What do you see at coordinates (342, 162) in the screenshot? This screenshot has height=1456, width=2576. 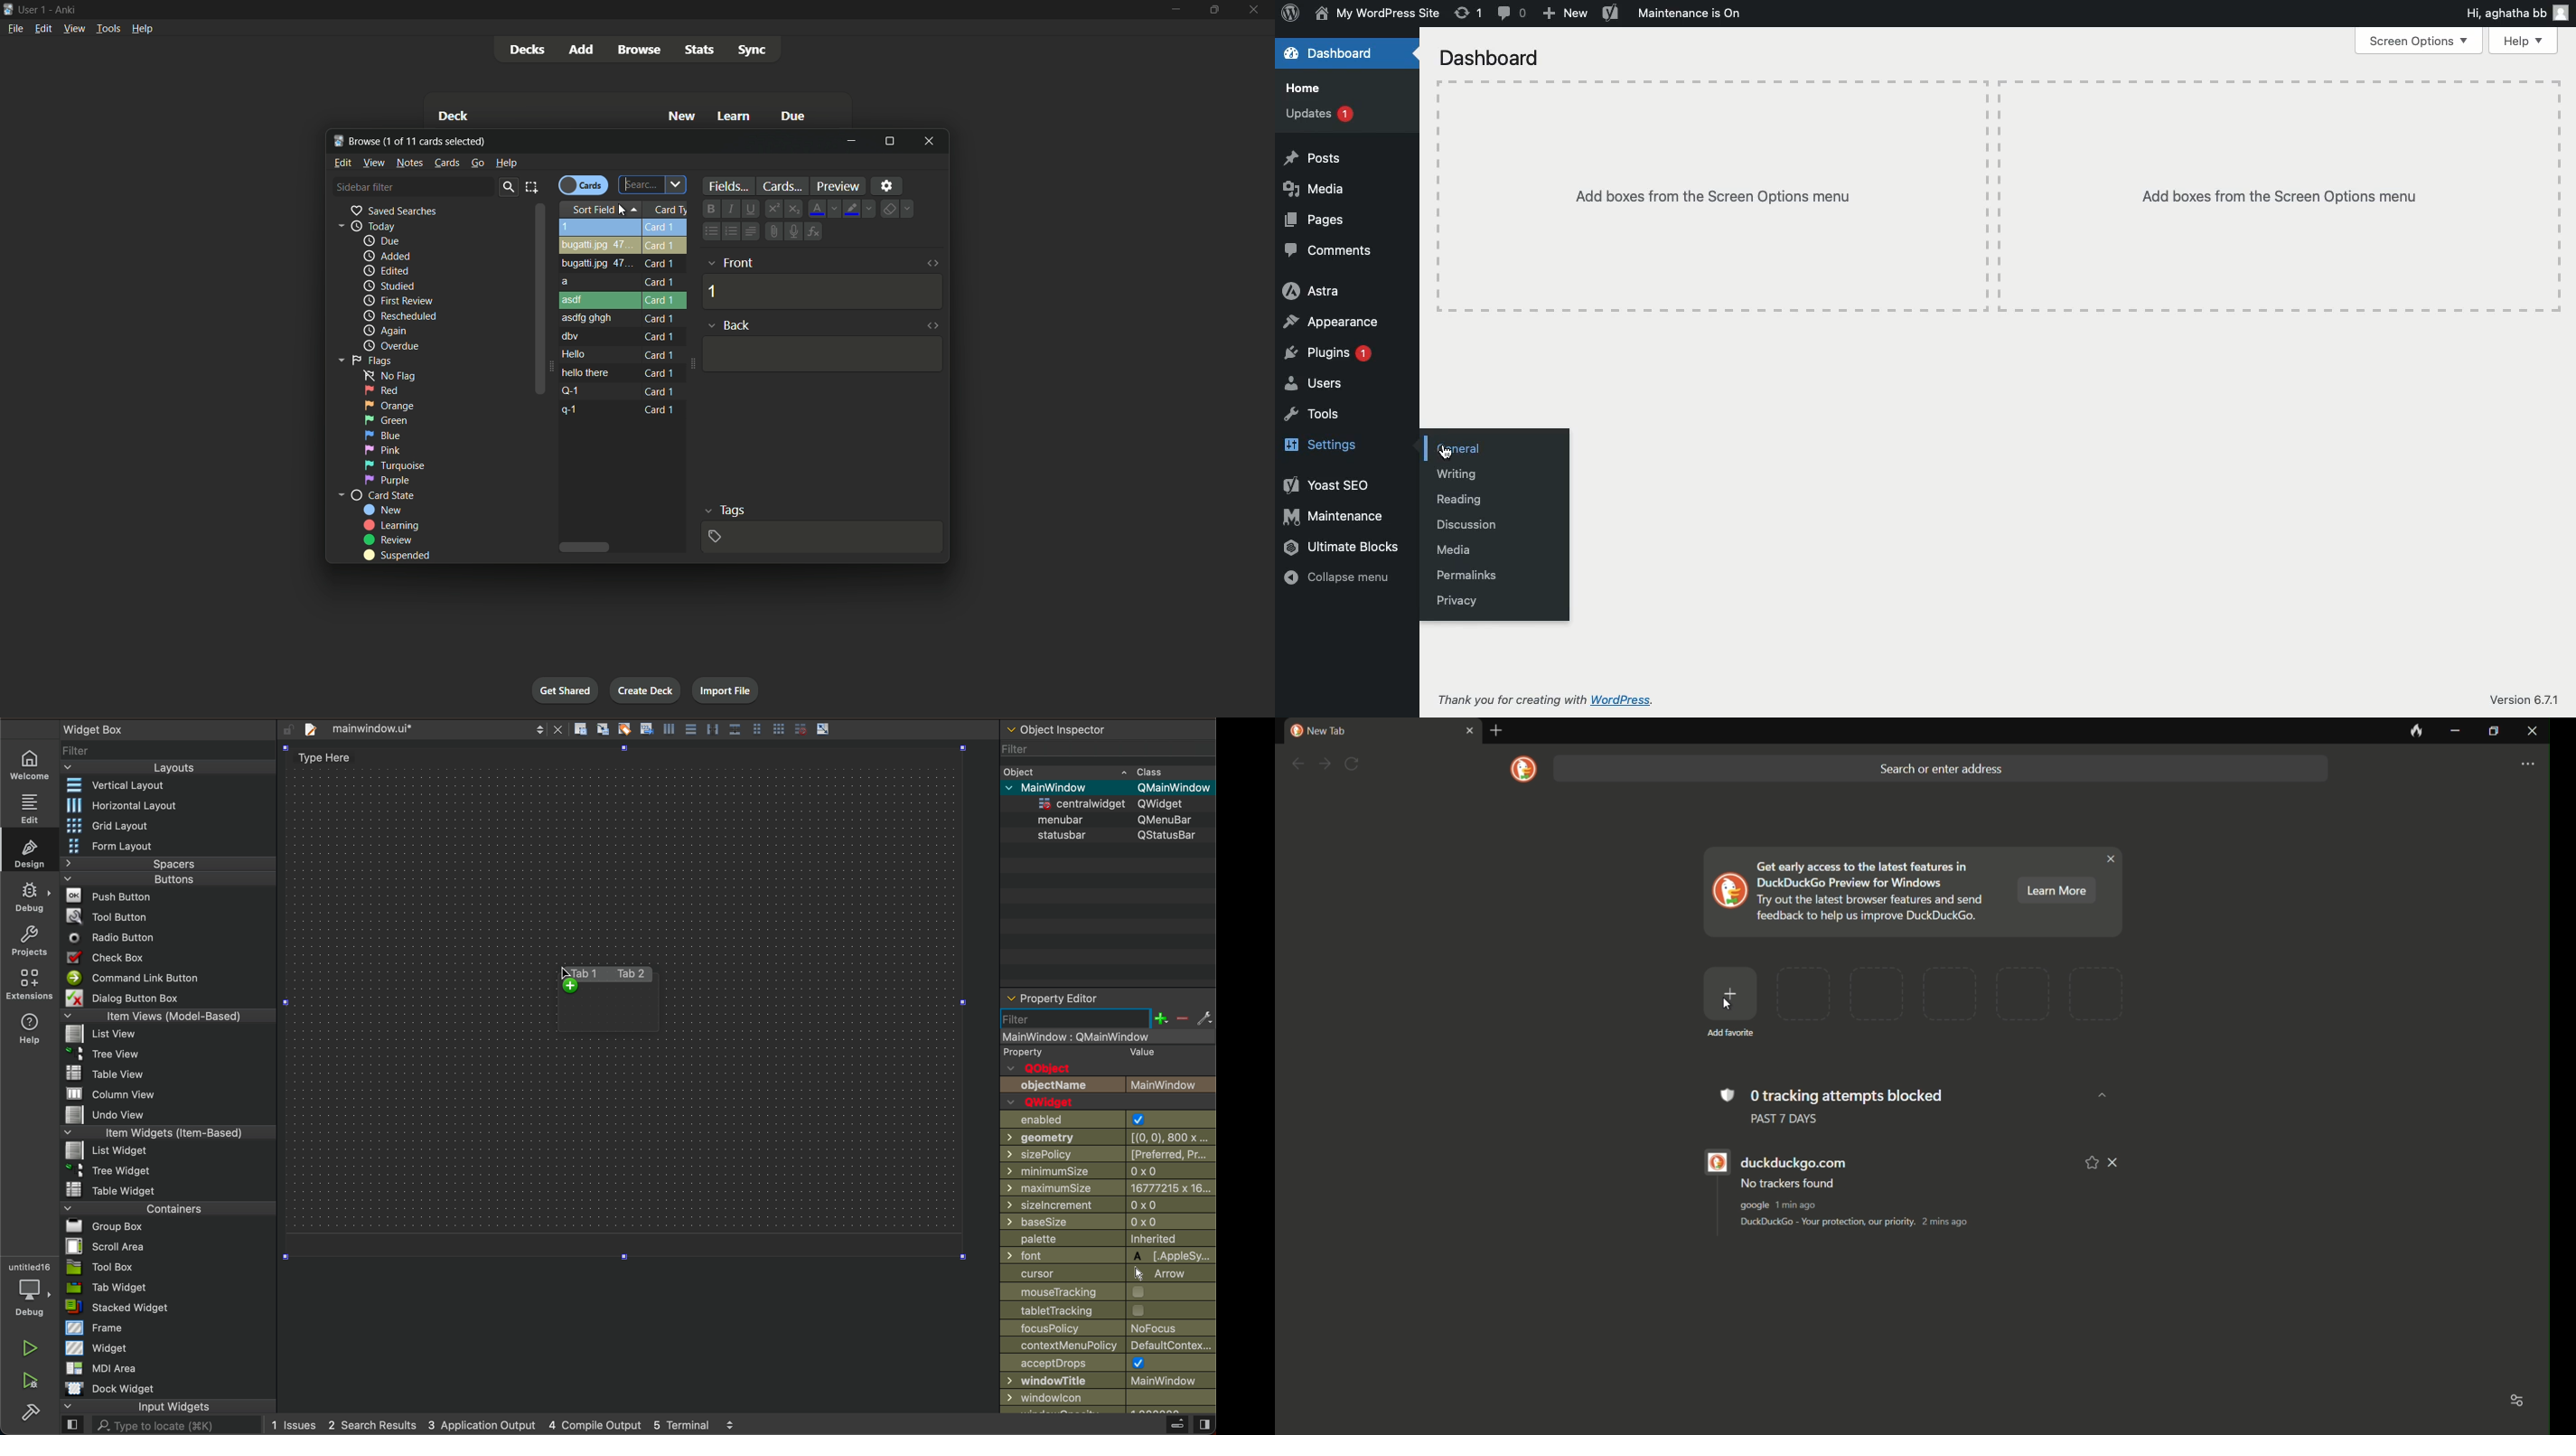 I see `edit` at bounding box center [342, 162].